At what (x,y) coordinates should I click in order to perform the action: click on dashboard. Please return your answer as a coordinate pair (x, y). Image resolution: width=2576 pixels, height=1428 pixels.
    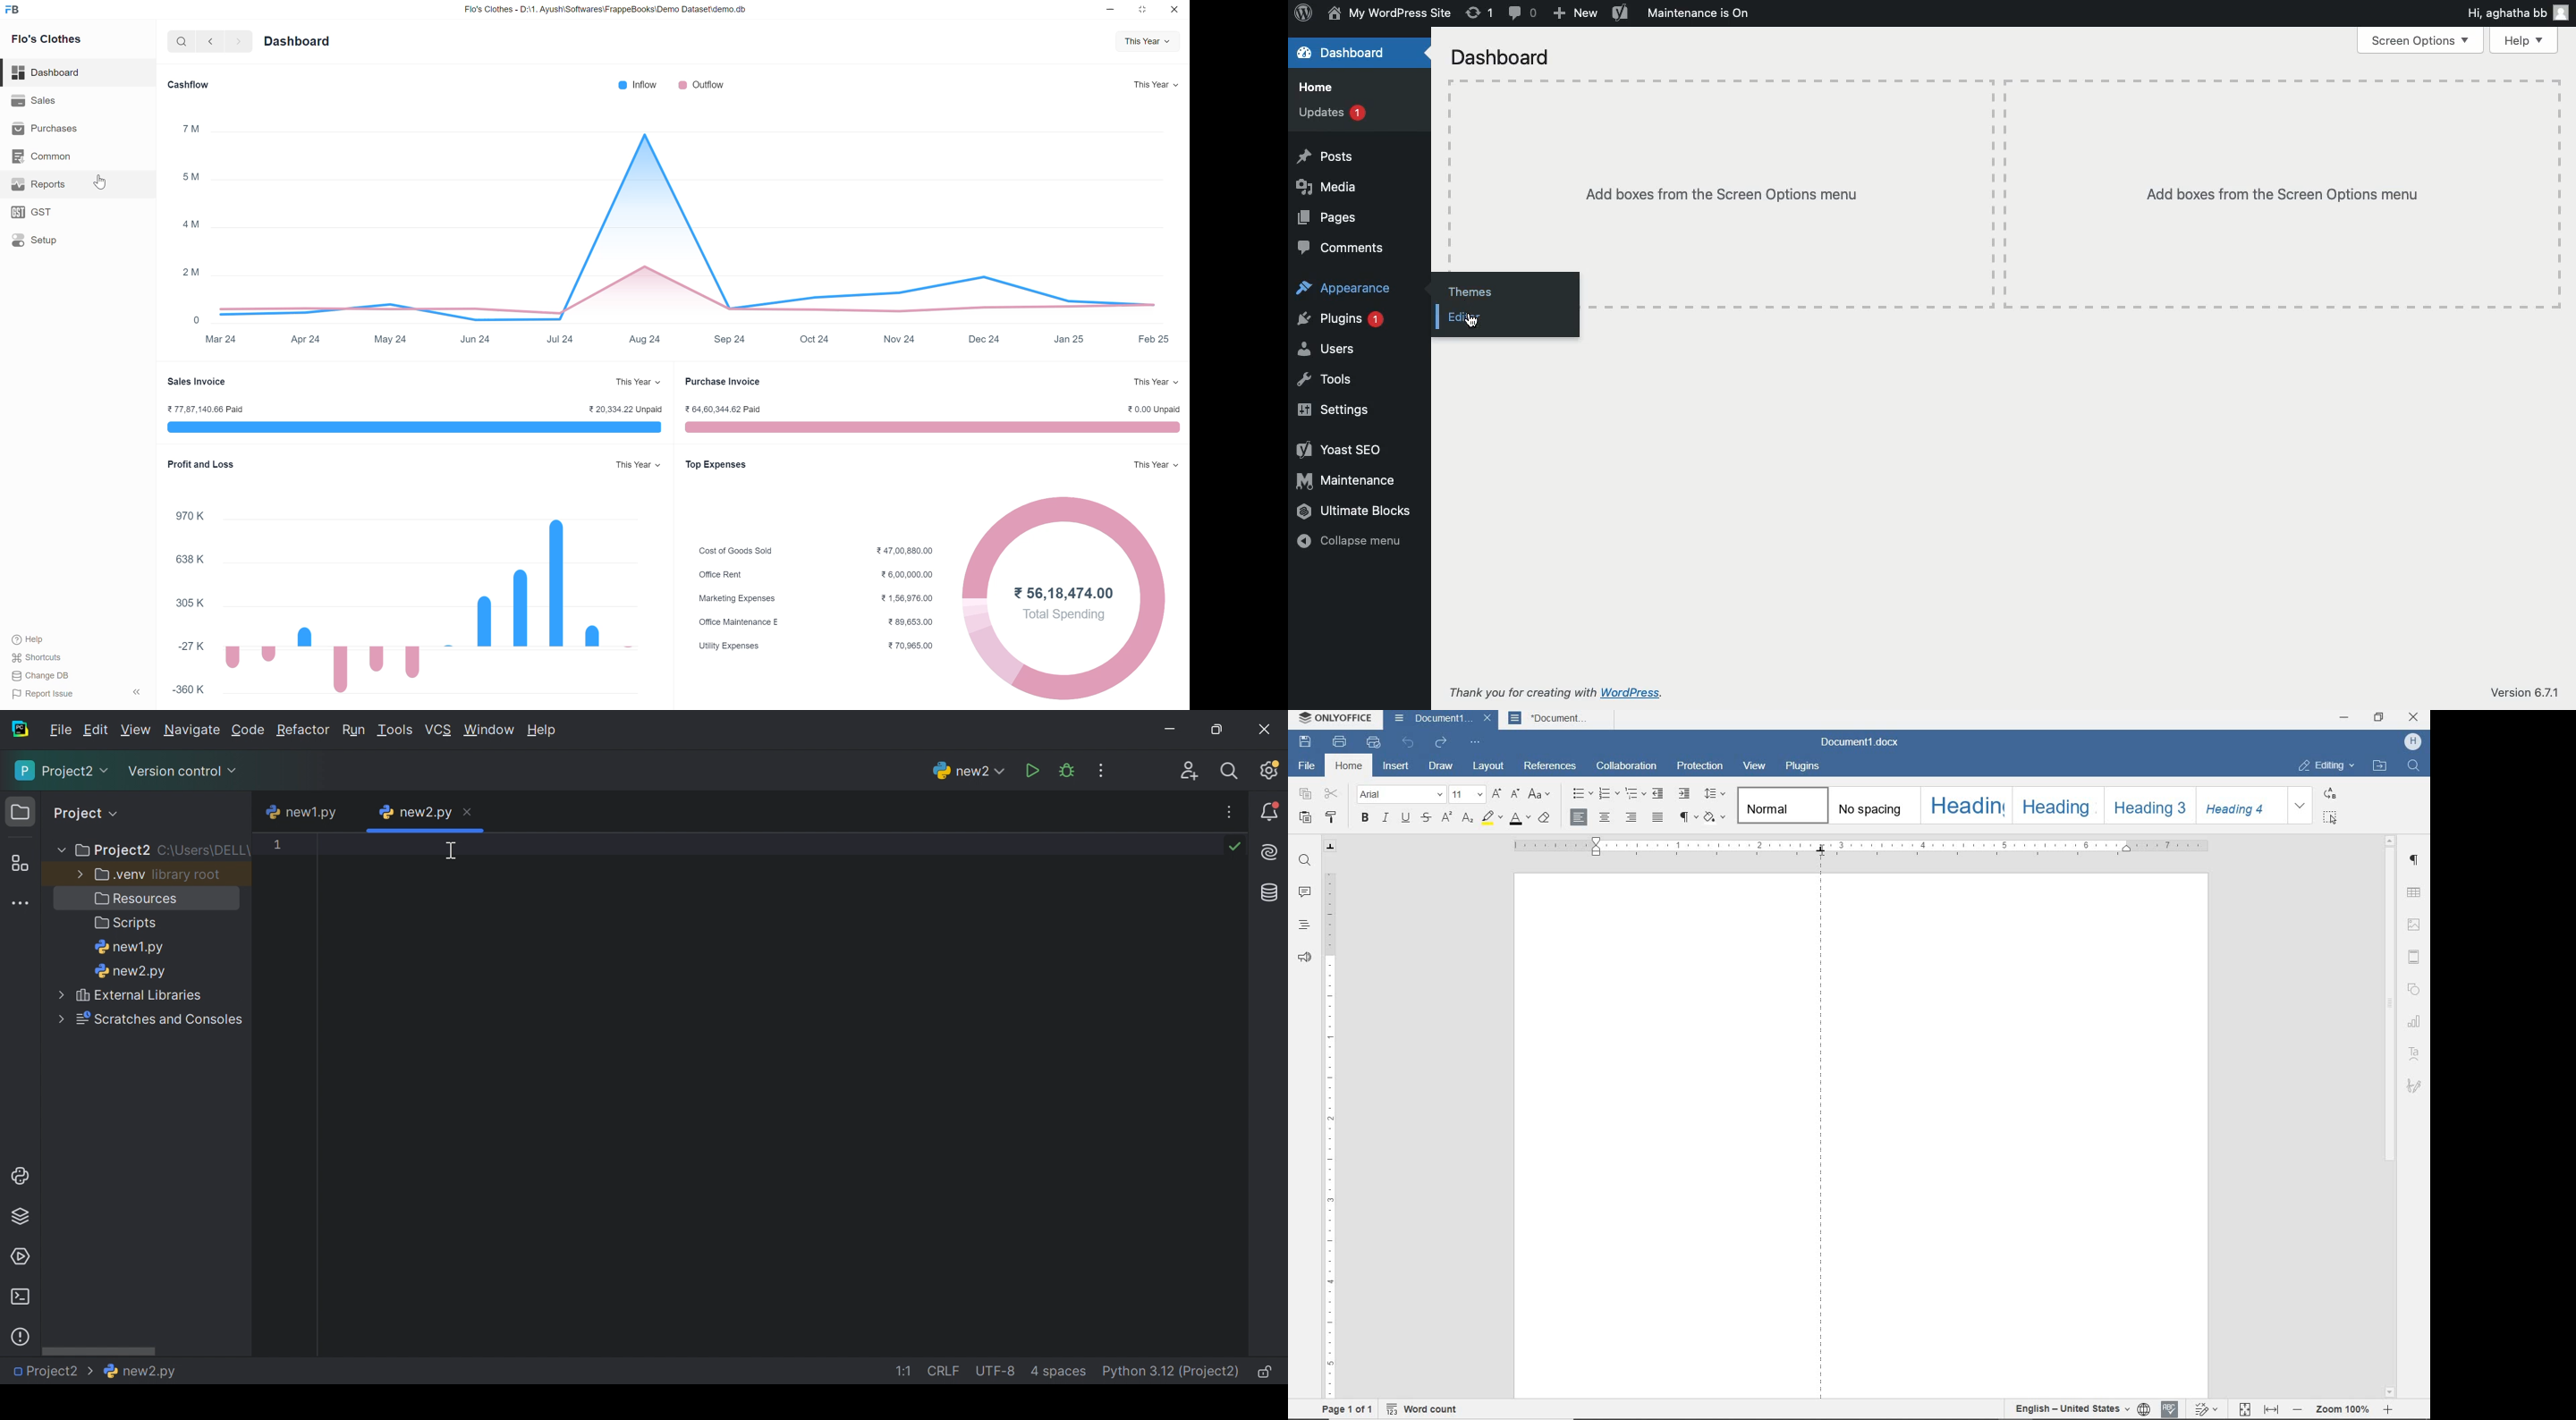
    Looking at the image, I should click on (297, 41).